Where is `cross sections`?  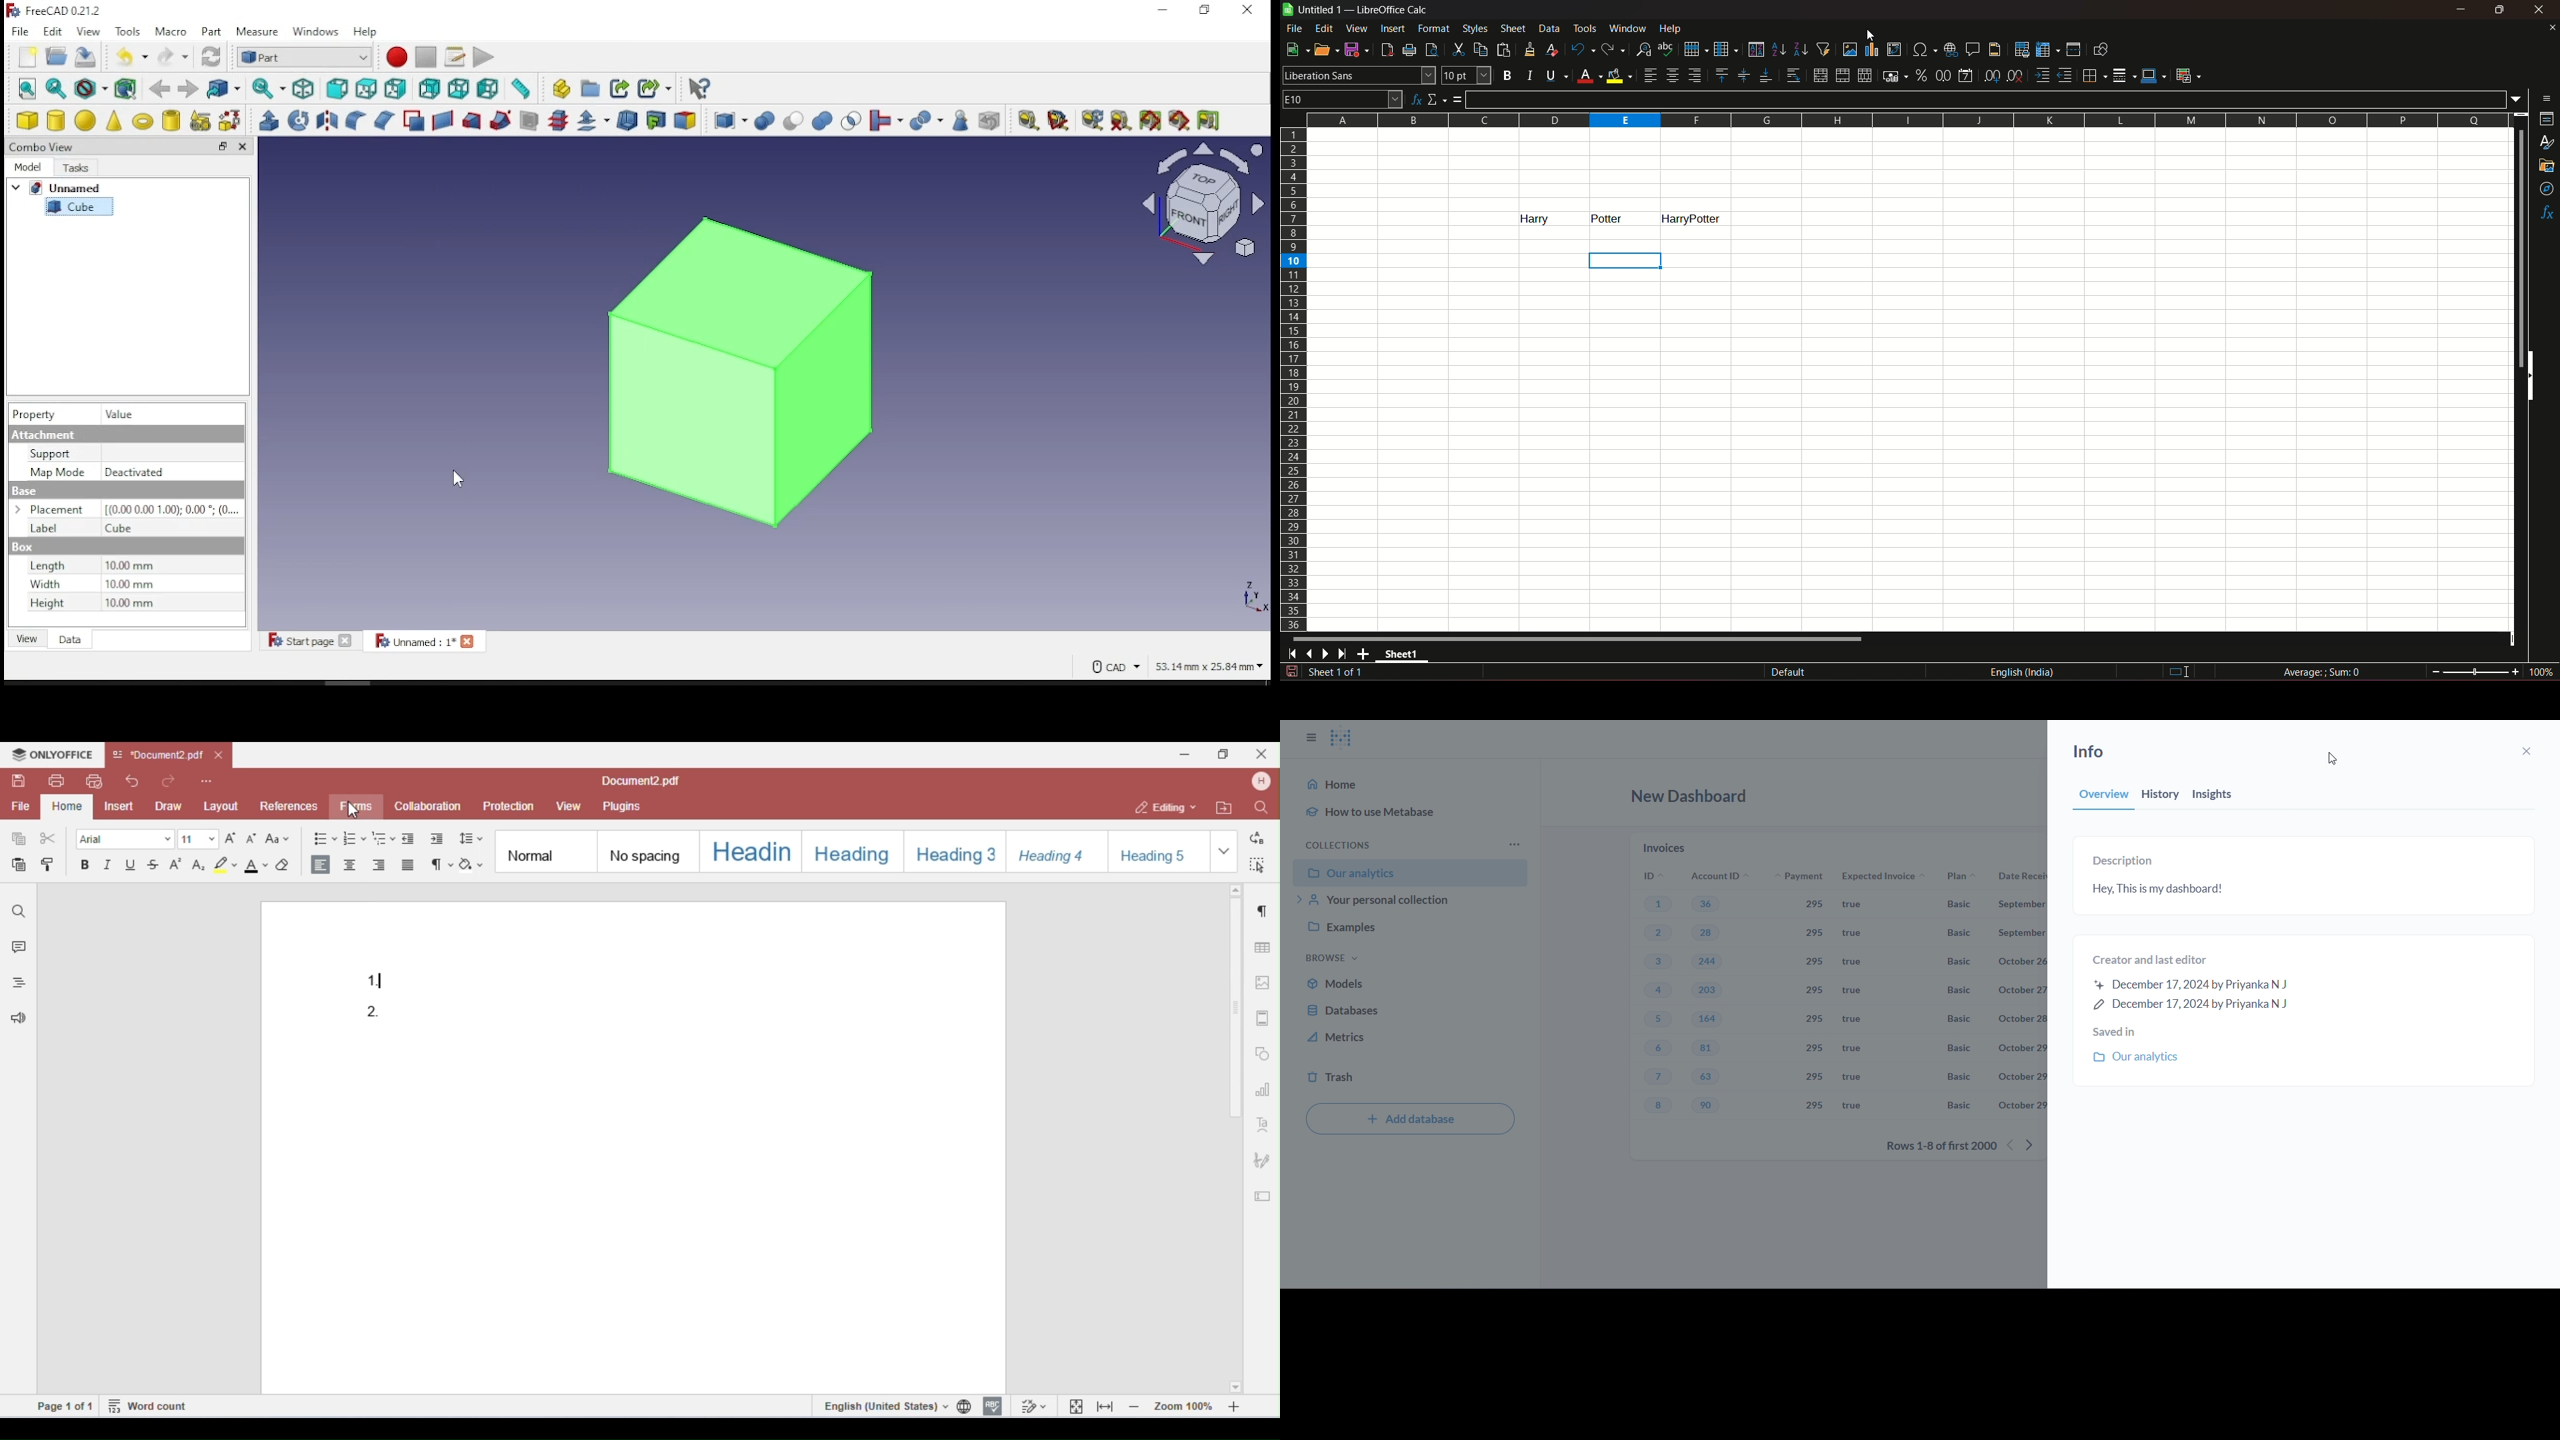
cross sections is located at coordinates (558, 121).